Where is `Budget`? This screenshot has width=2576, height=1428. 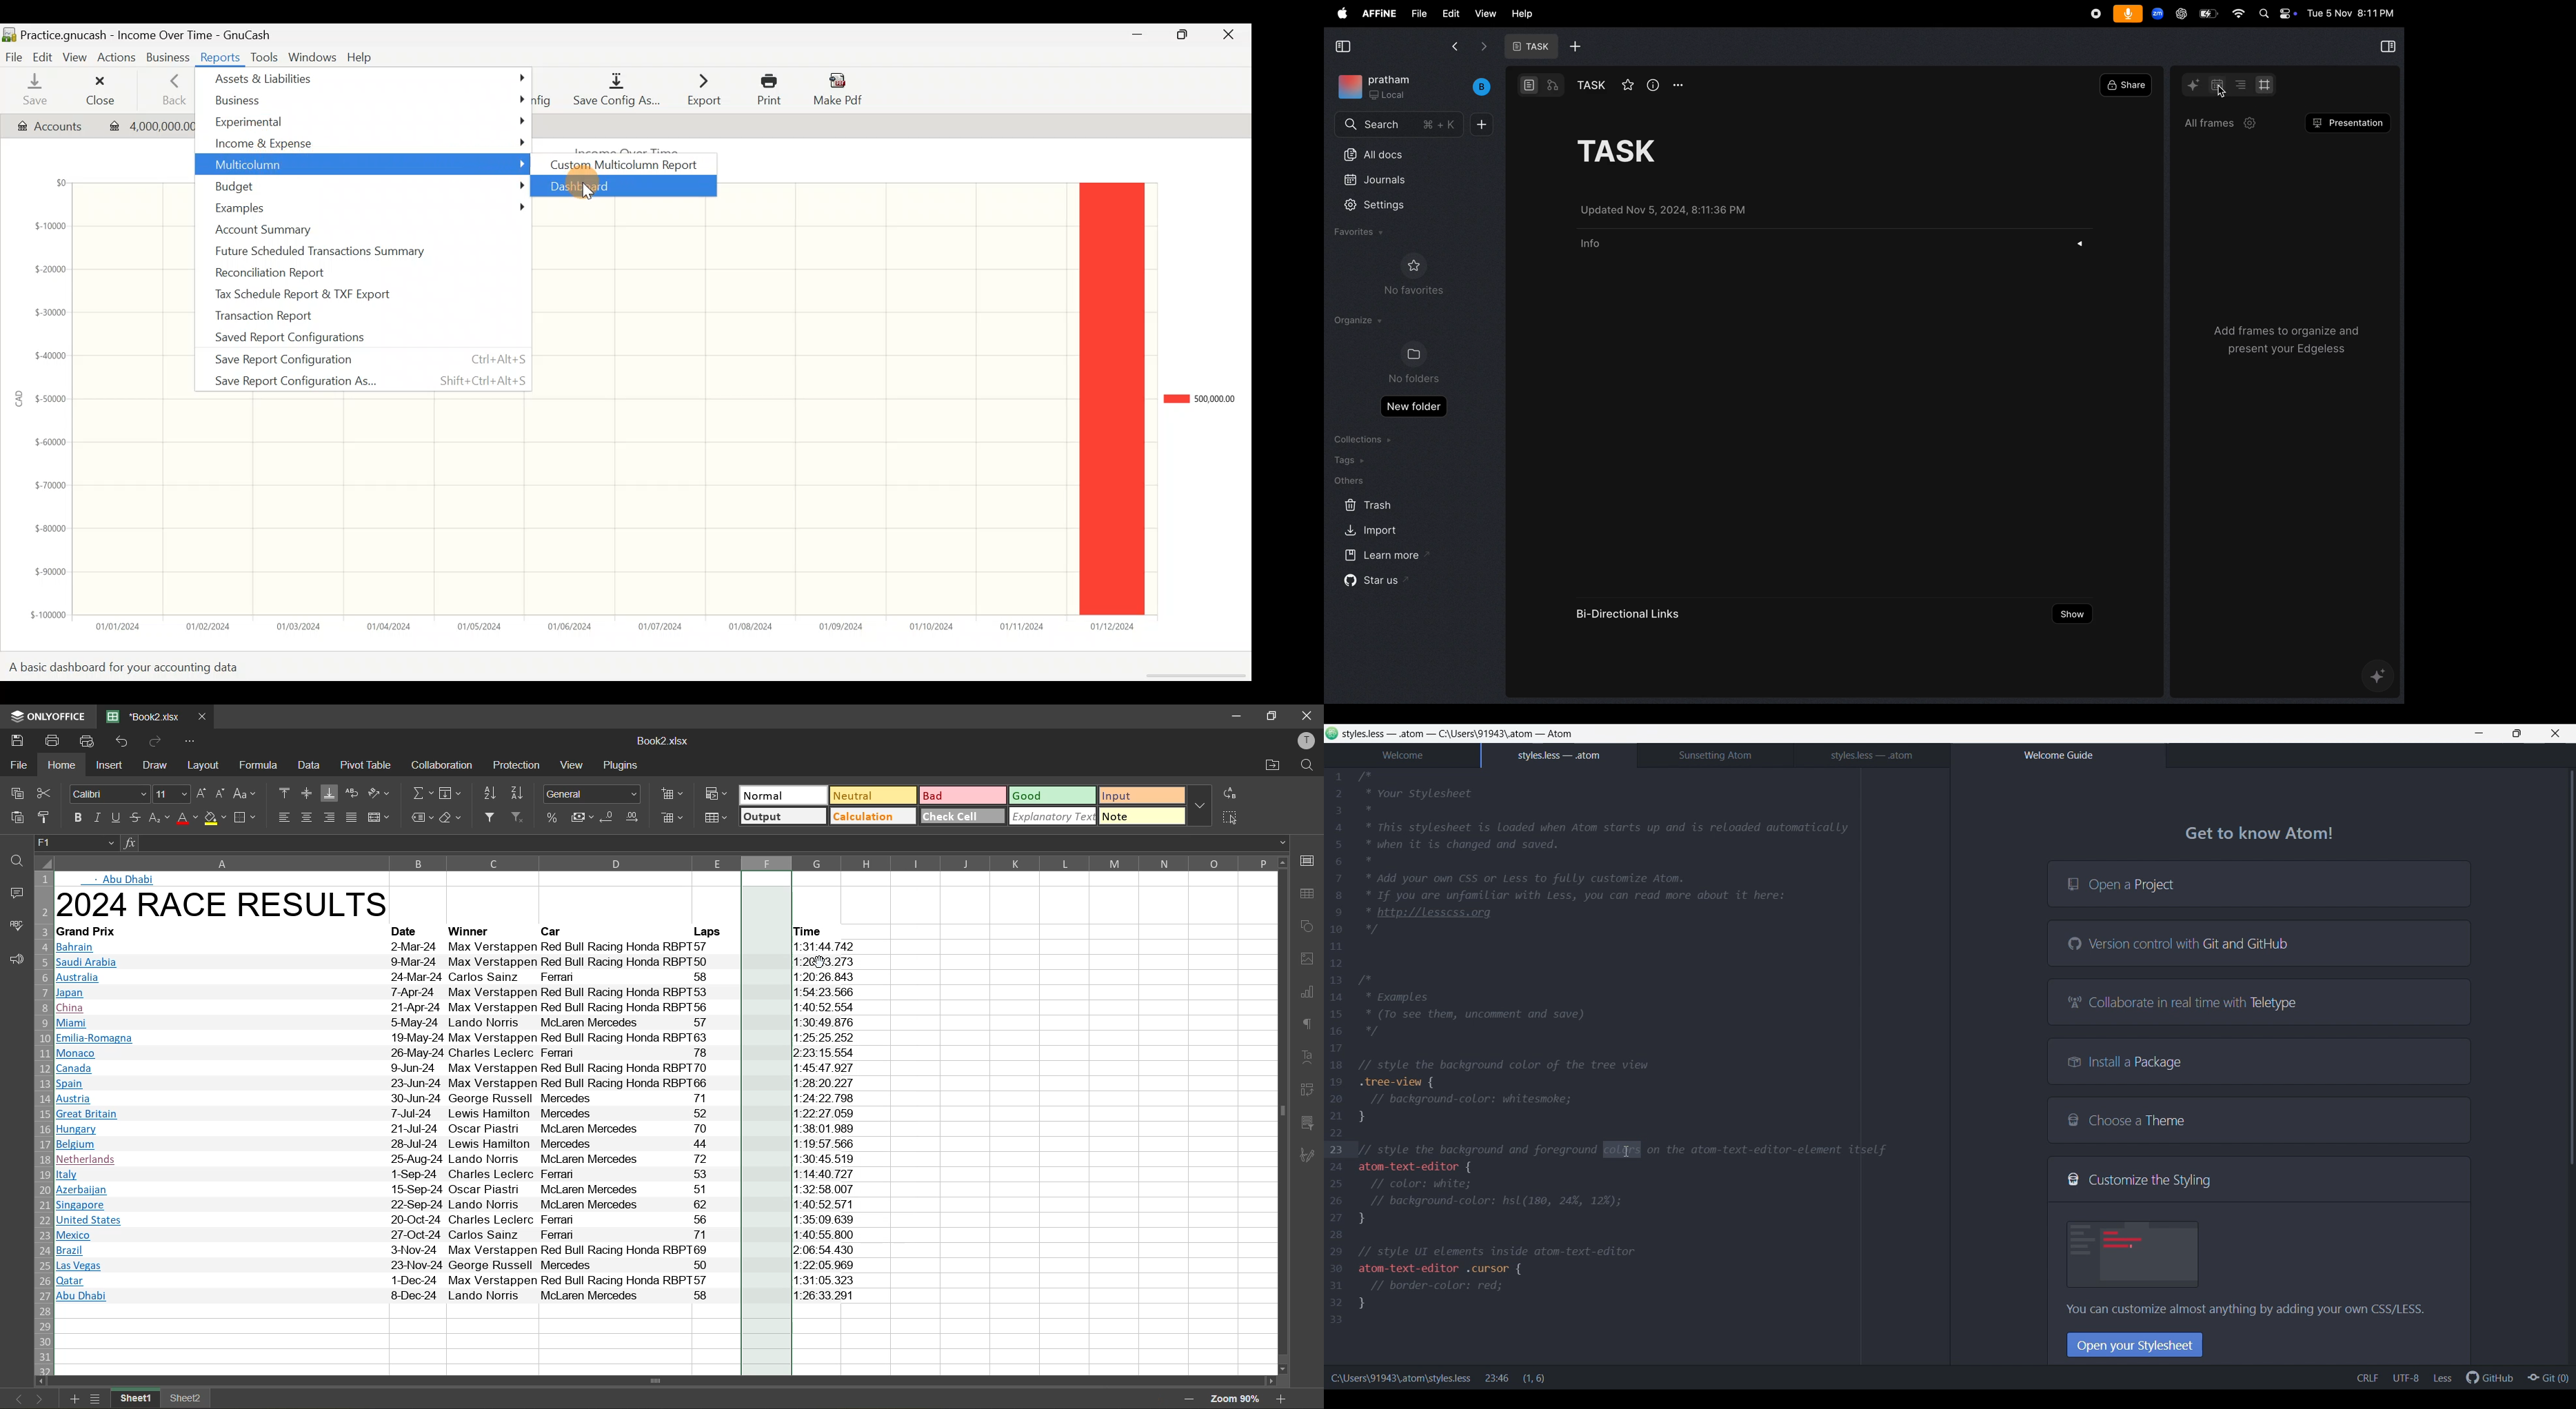
Budget is located at coordinates (367, 187).